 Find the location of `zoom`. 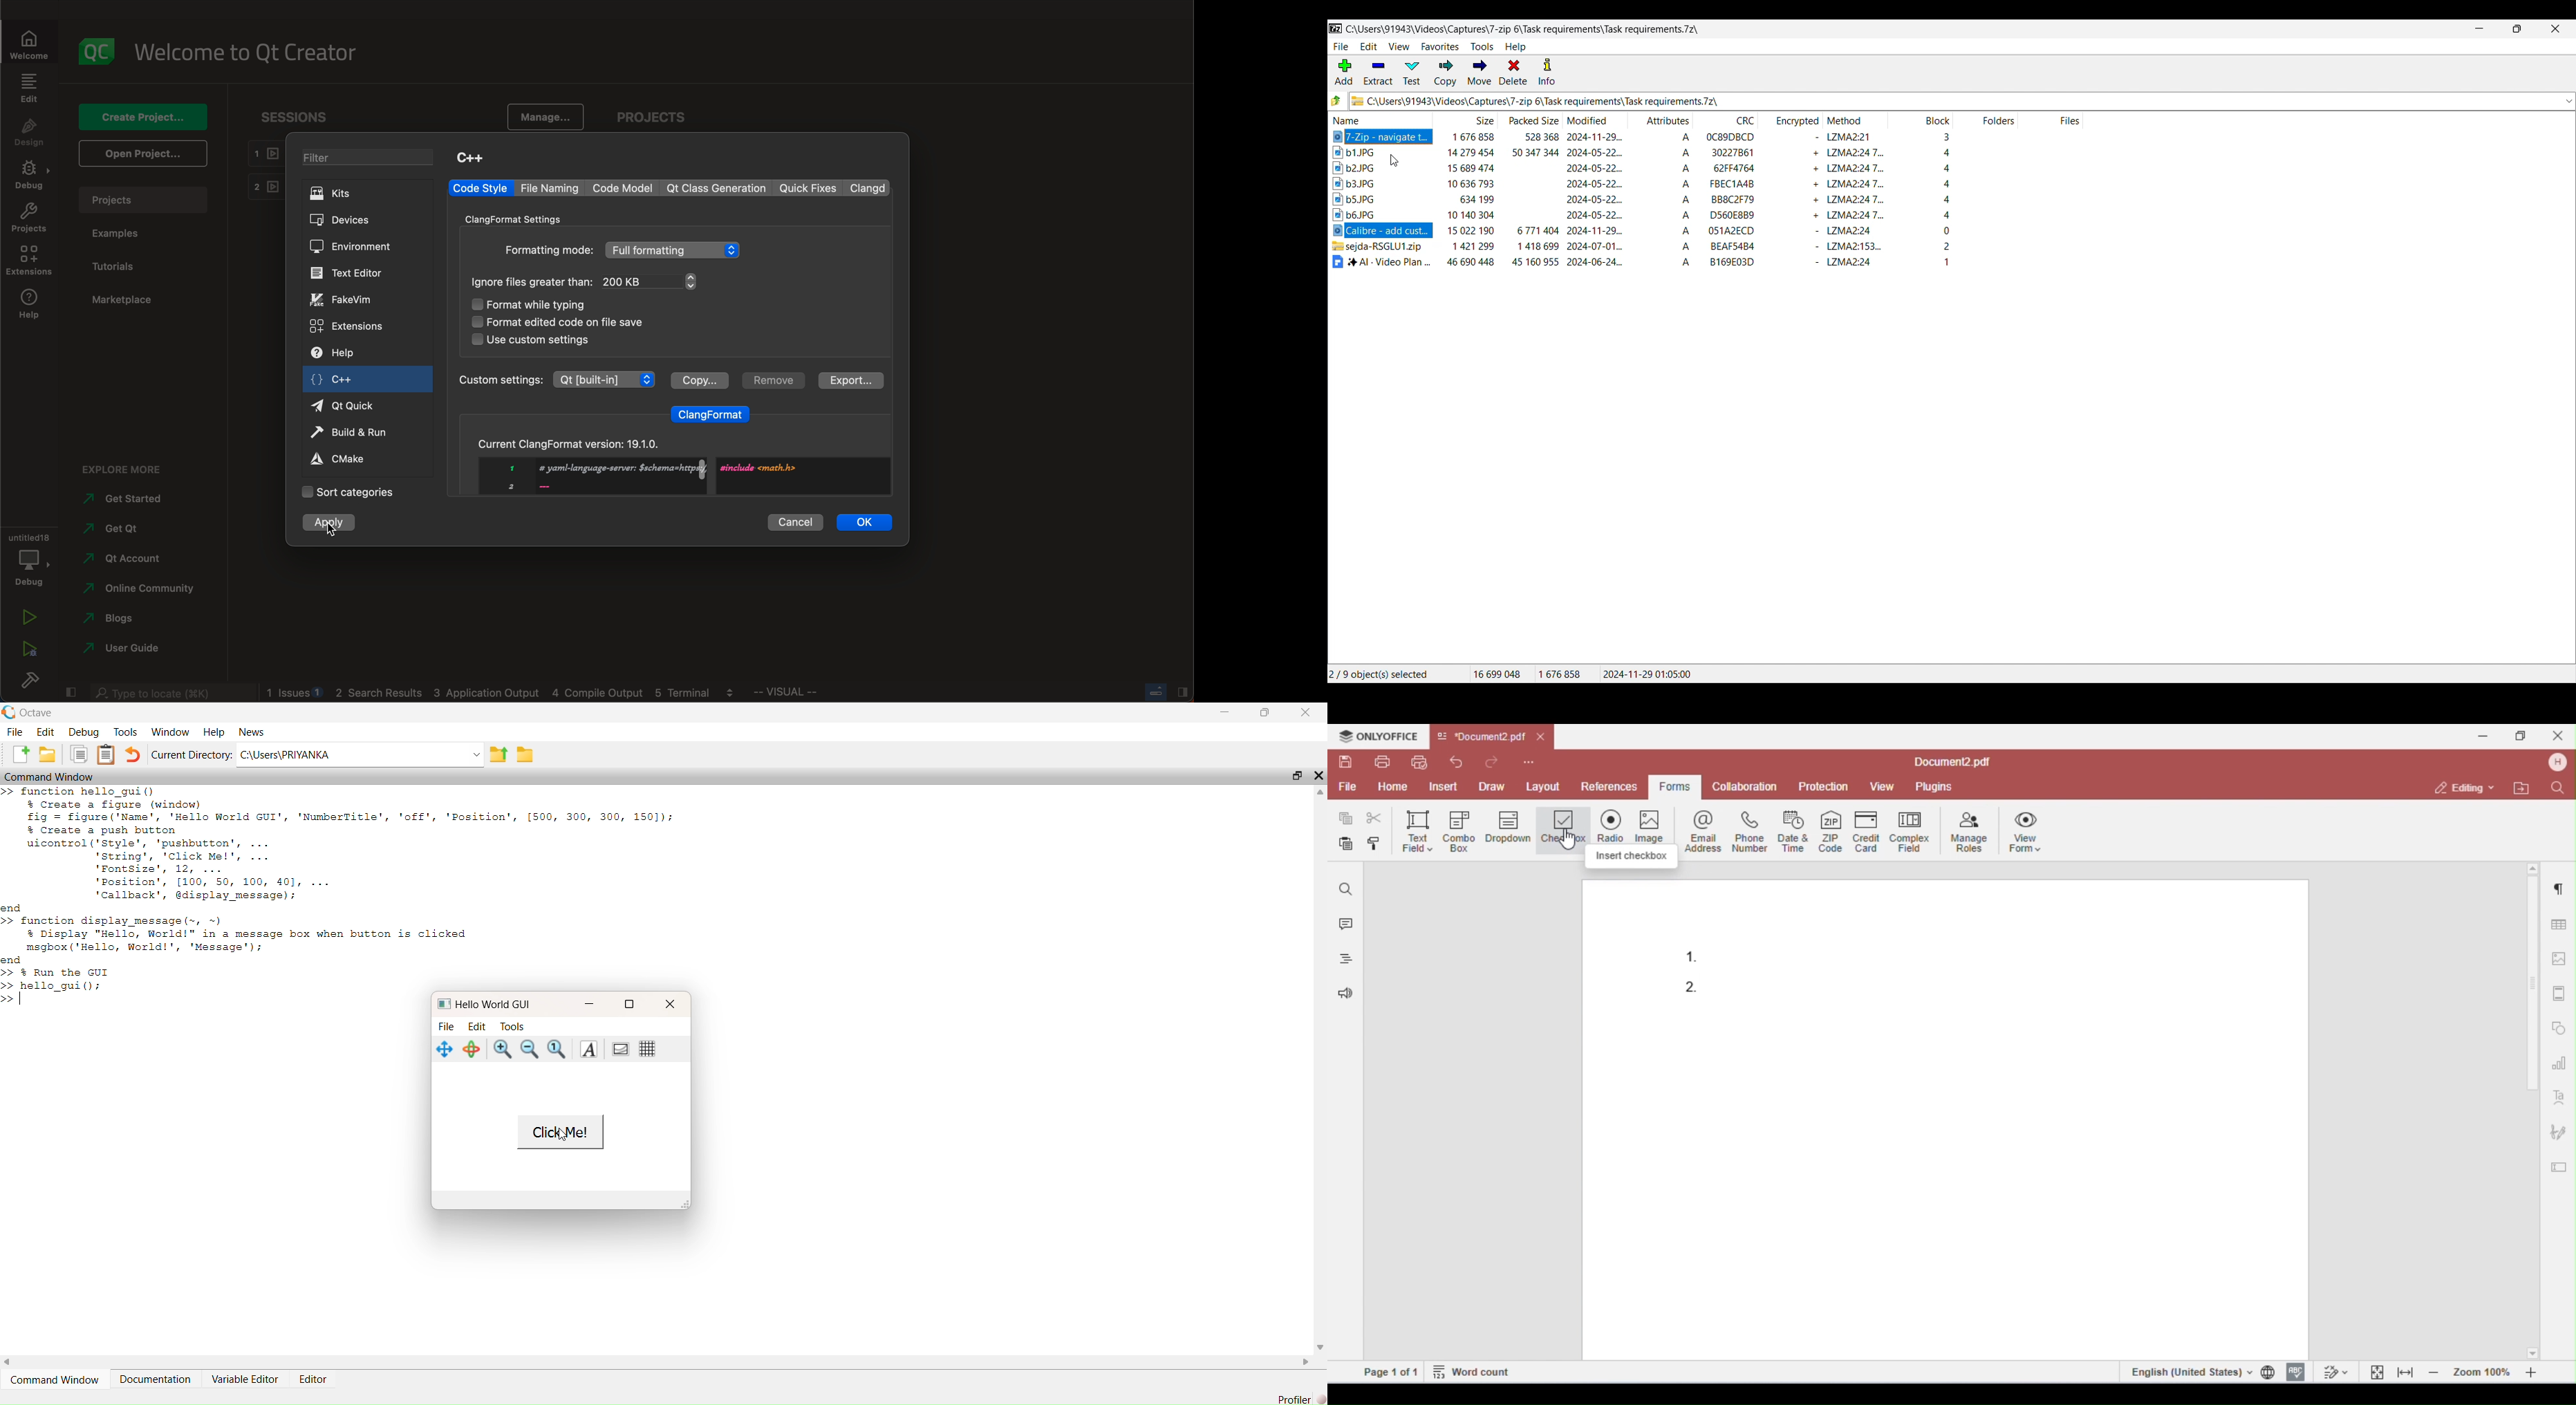

zoom is located at coordinates (557, 1049).